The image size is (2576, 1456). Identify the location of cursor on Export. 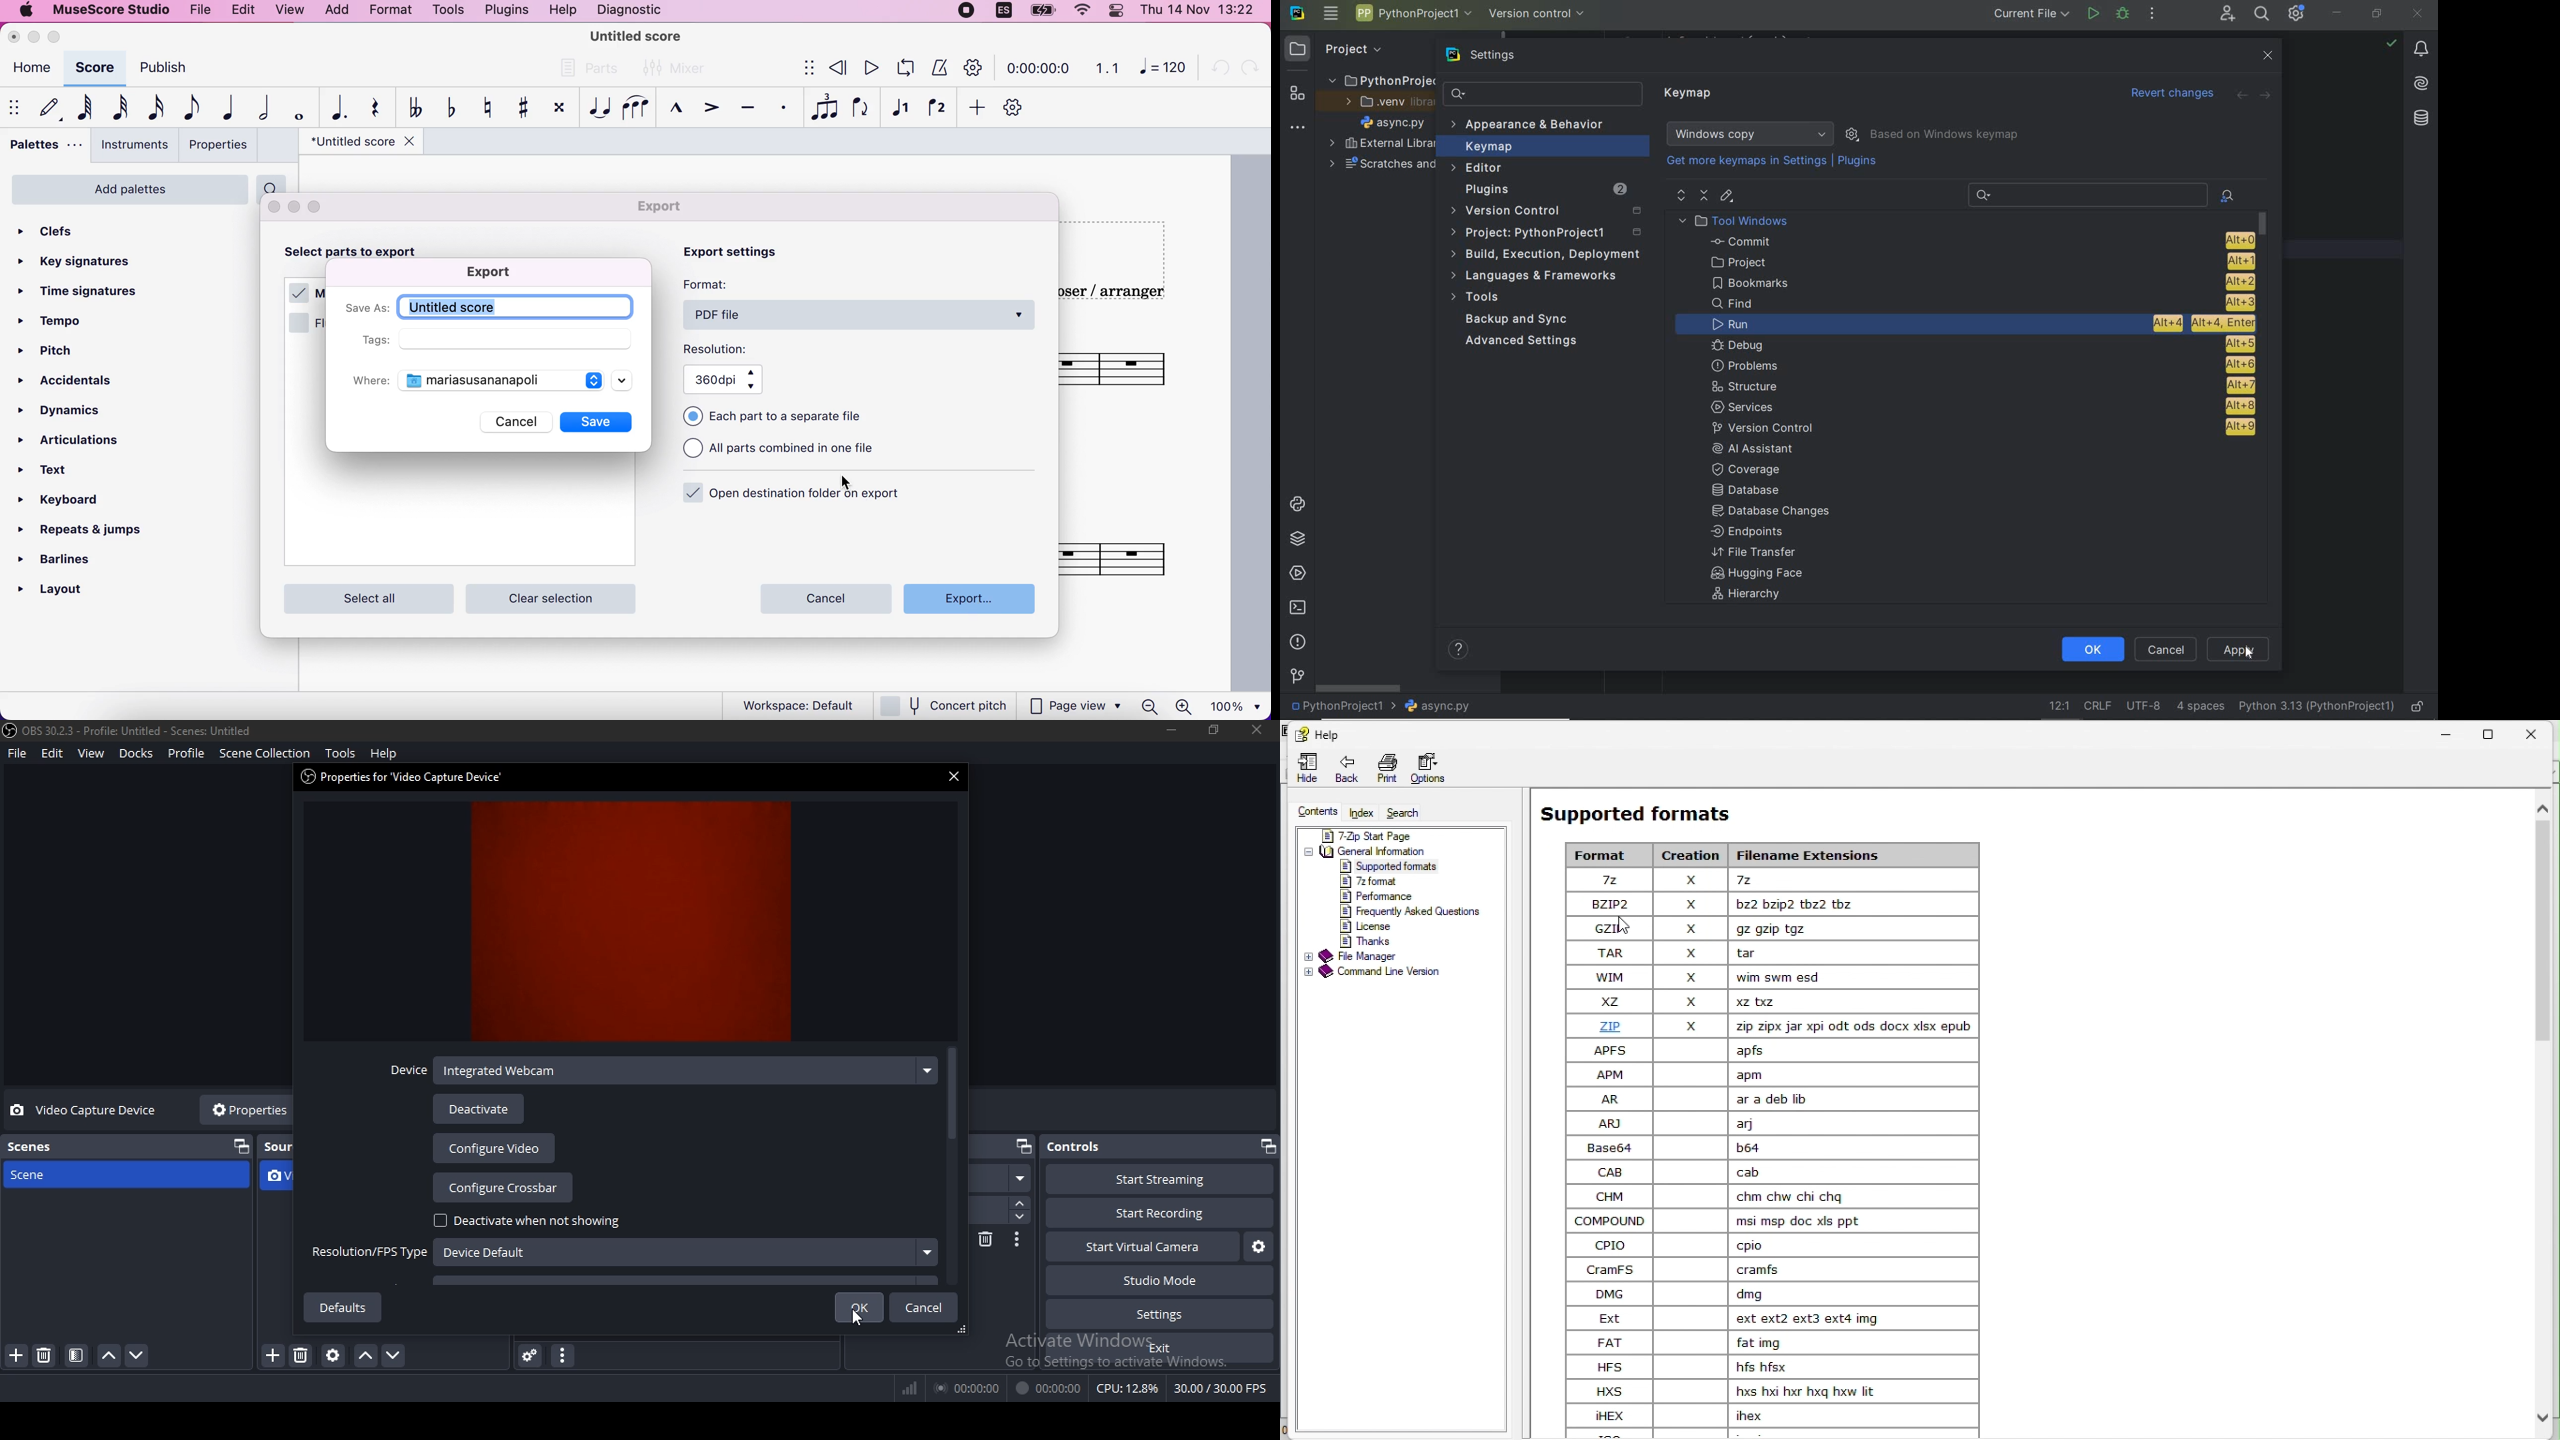
(850, 484).